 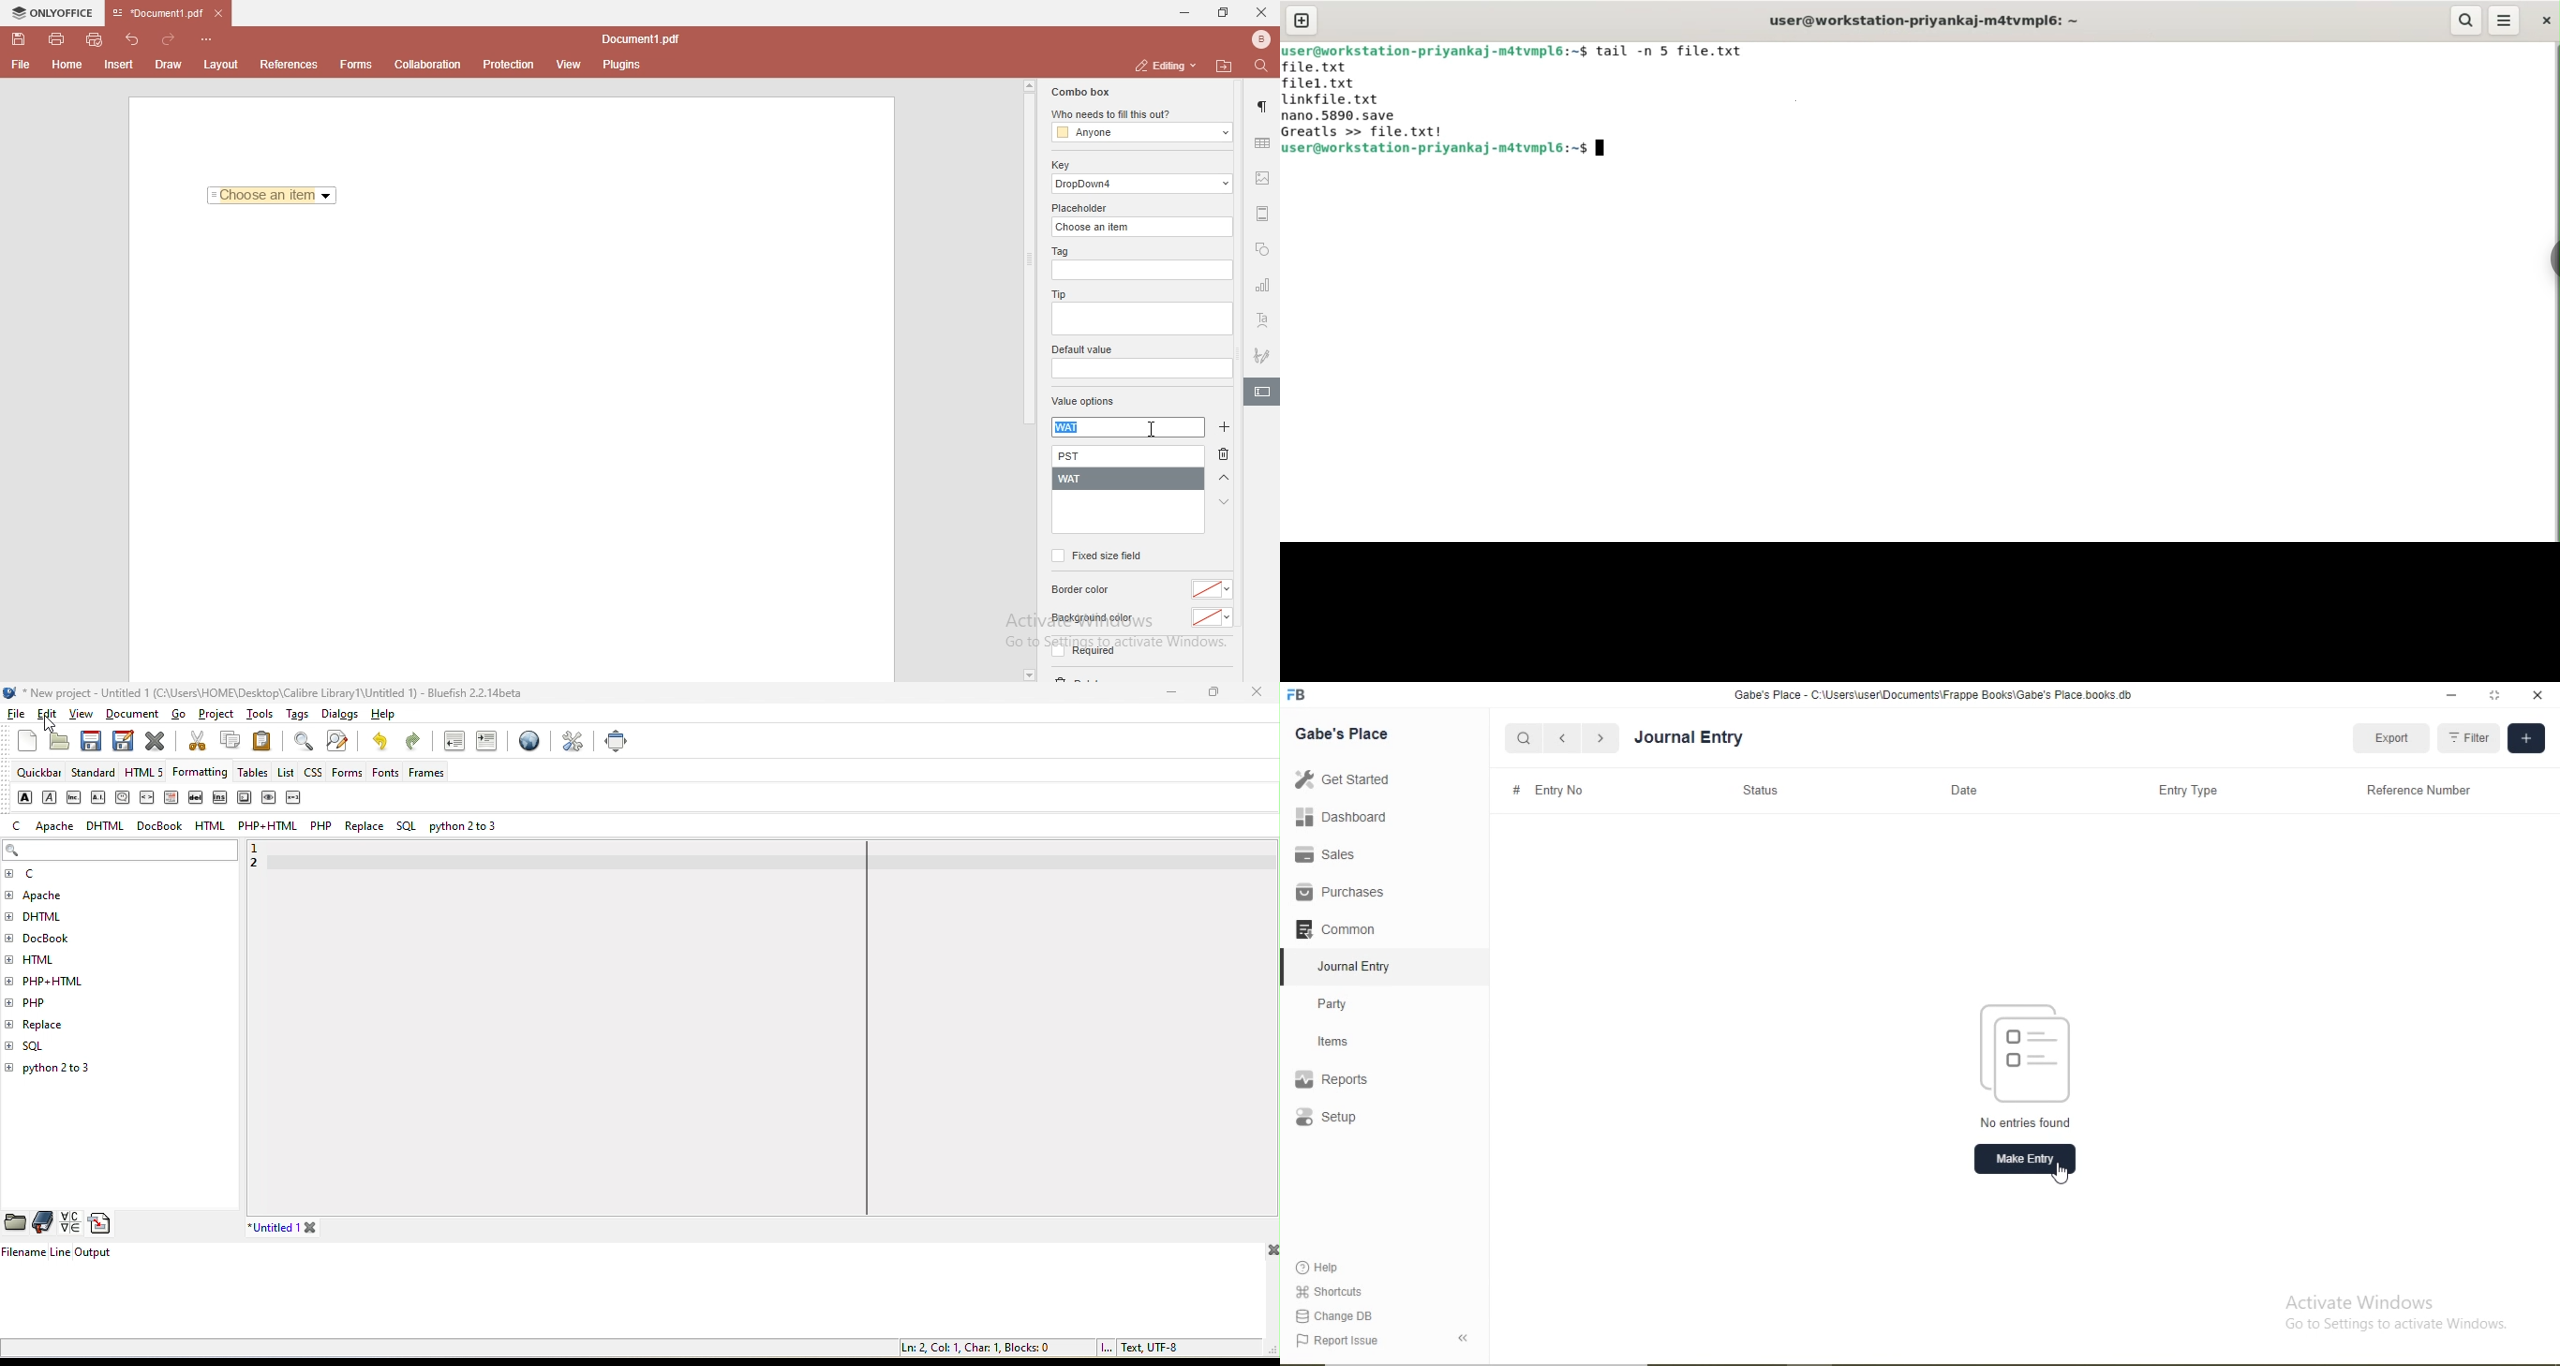 I want to click on docbook, so click(x=163, y=826).